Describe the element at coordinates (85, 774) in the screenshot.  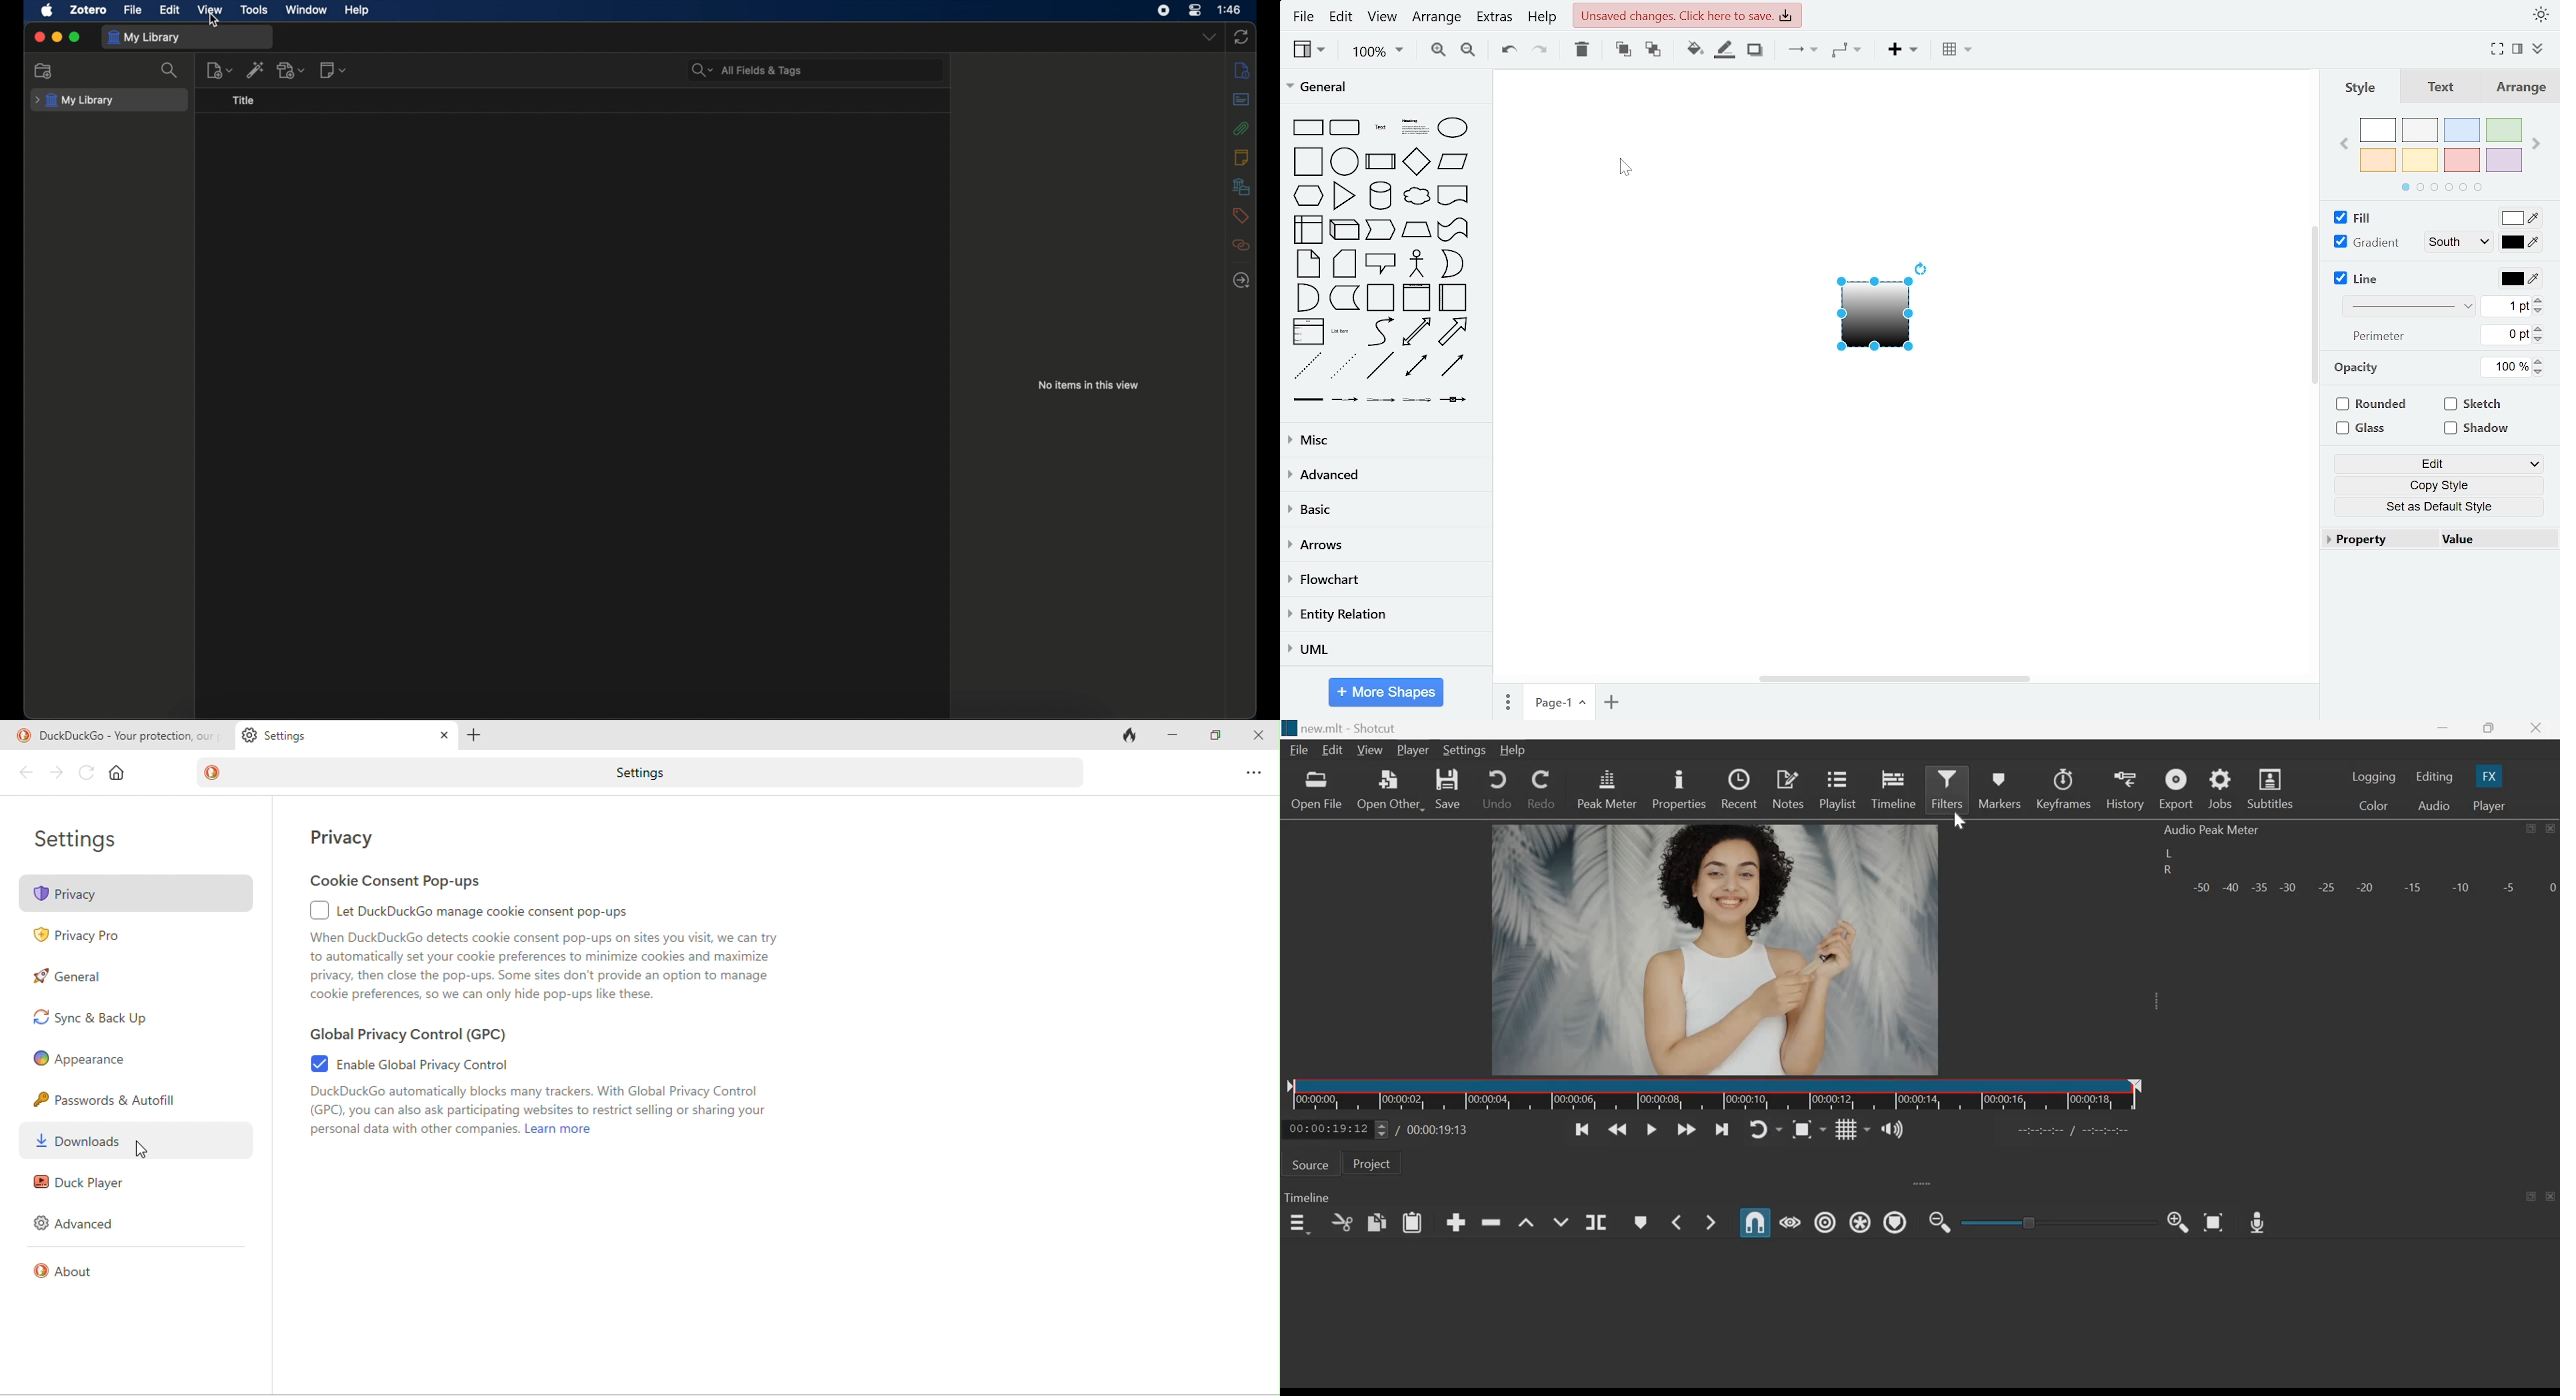
I see `refresh` at that location.